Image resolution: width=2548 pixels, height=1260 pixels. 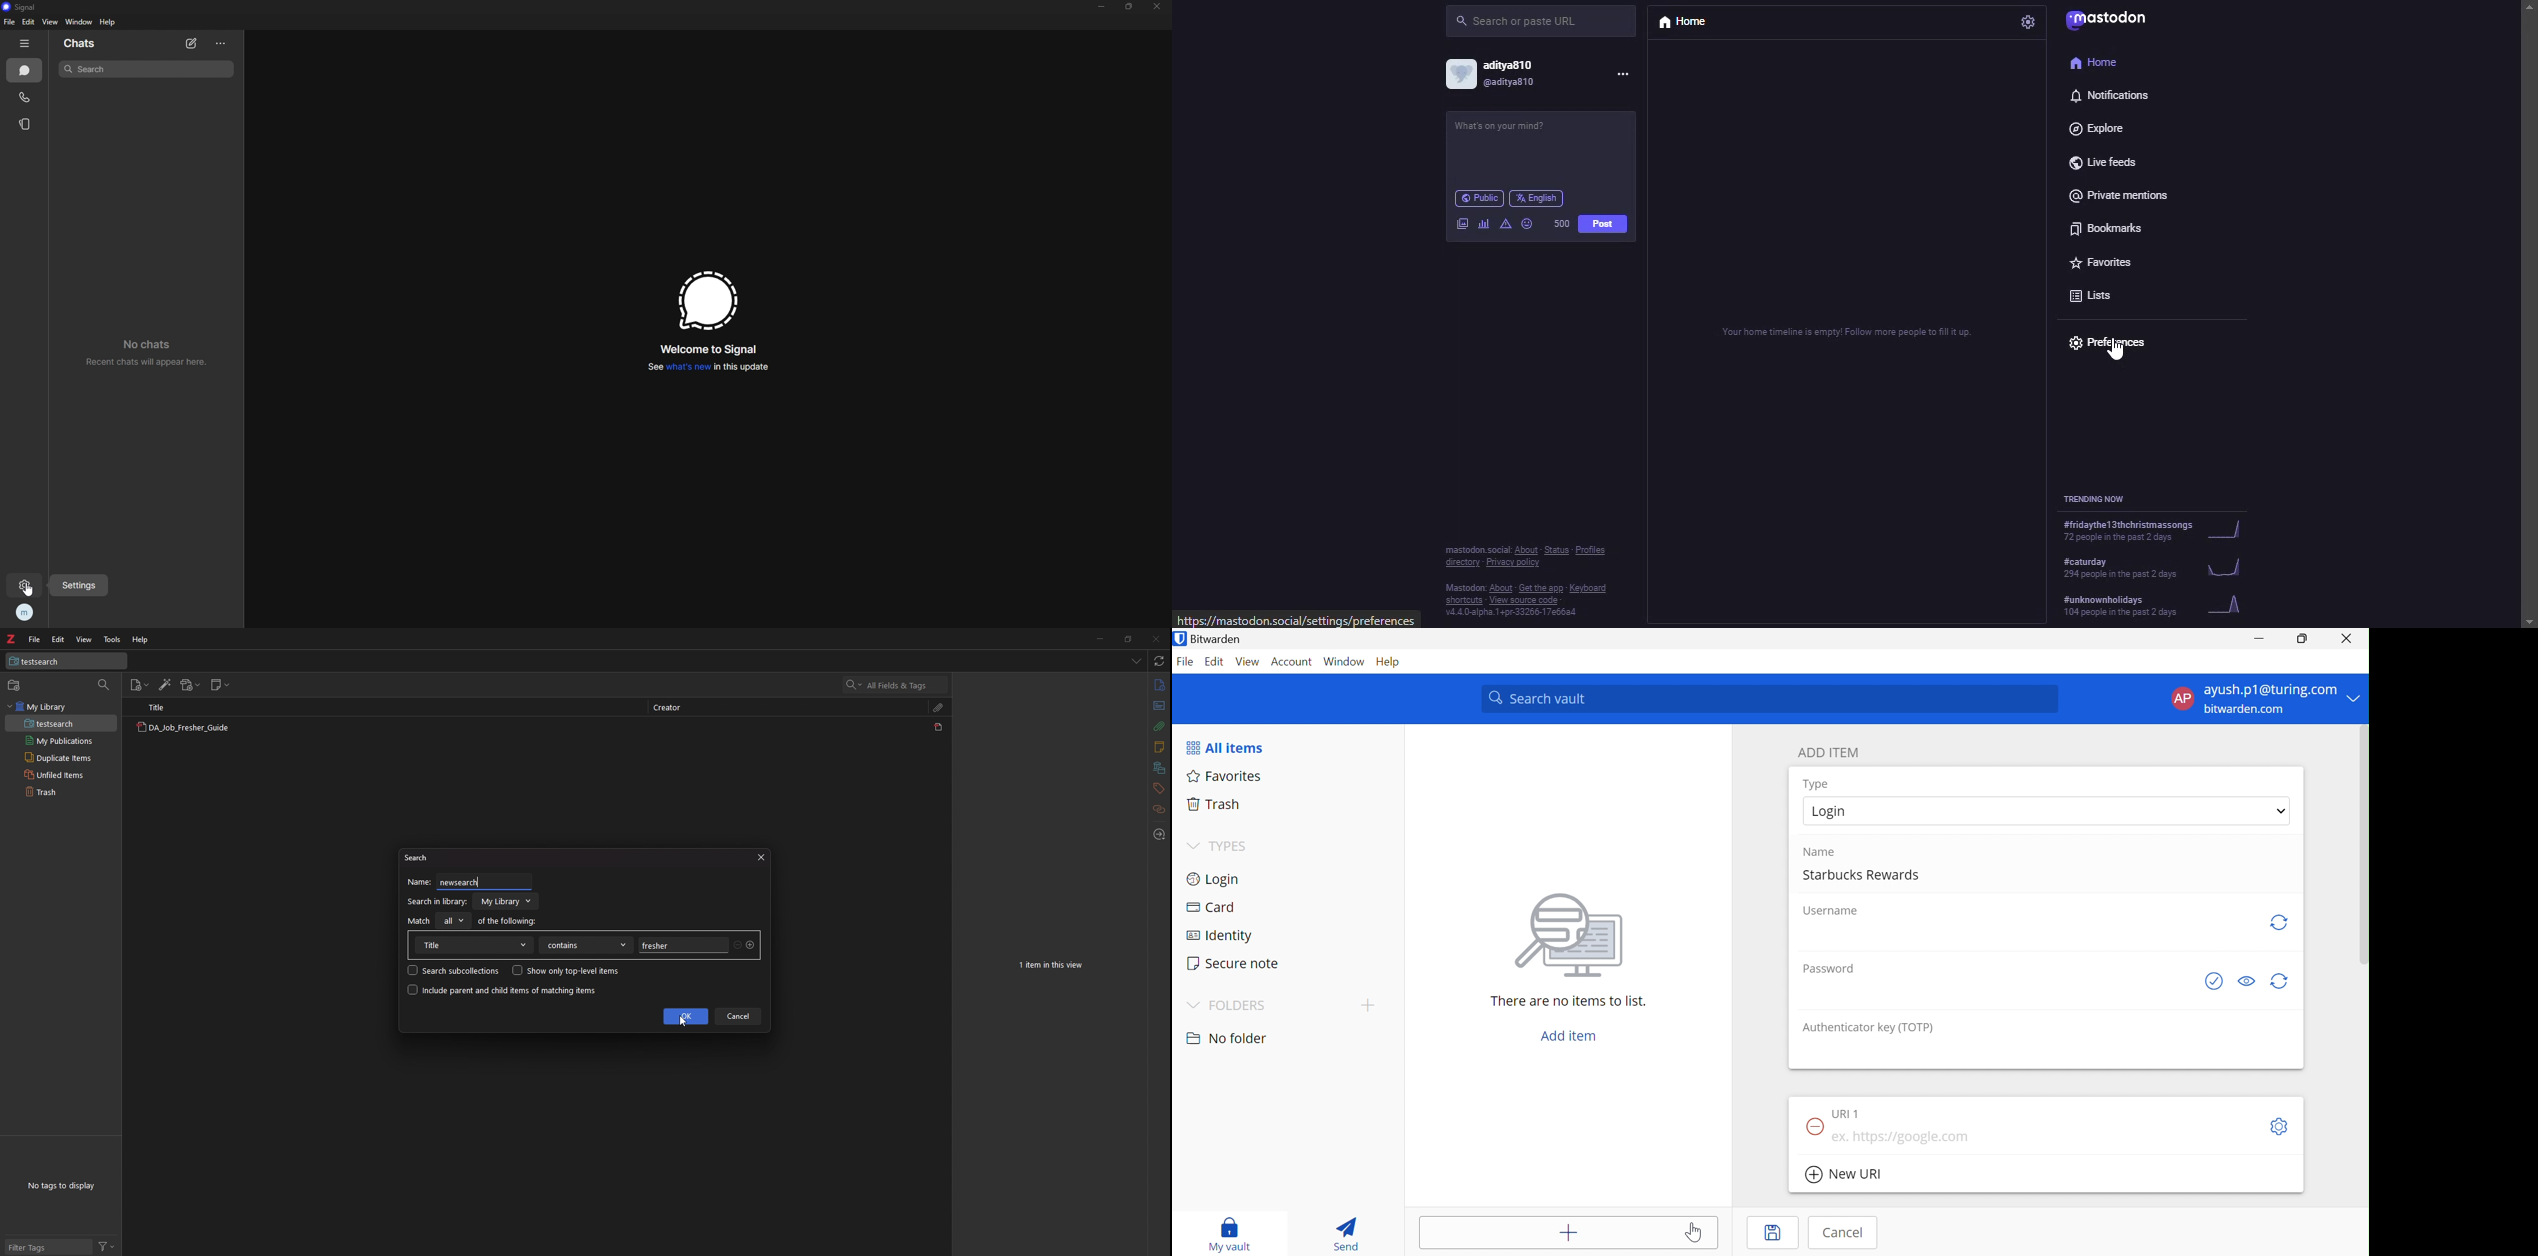 What do you see at coordinates (2158, 604) in the screenshot?
I see `trending` at bounding box center [2158, 604].